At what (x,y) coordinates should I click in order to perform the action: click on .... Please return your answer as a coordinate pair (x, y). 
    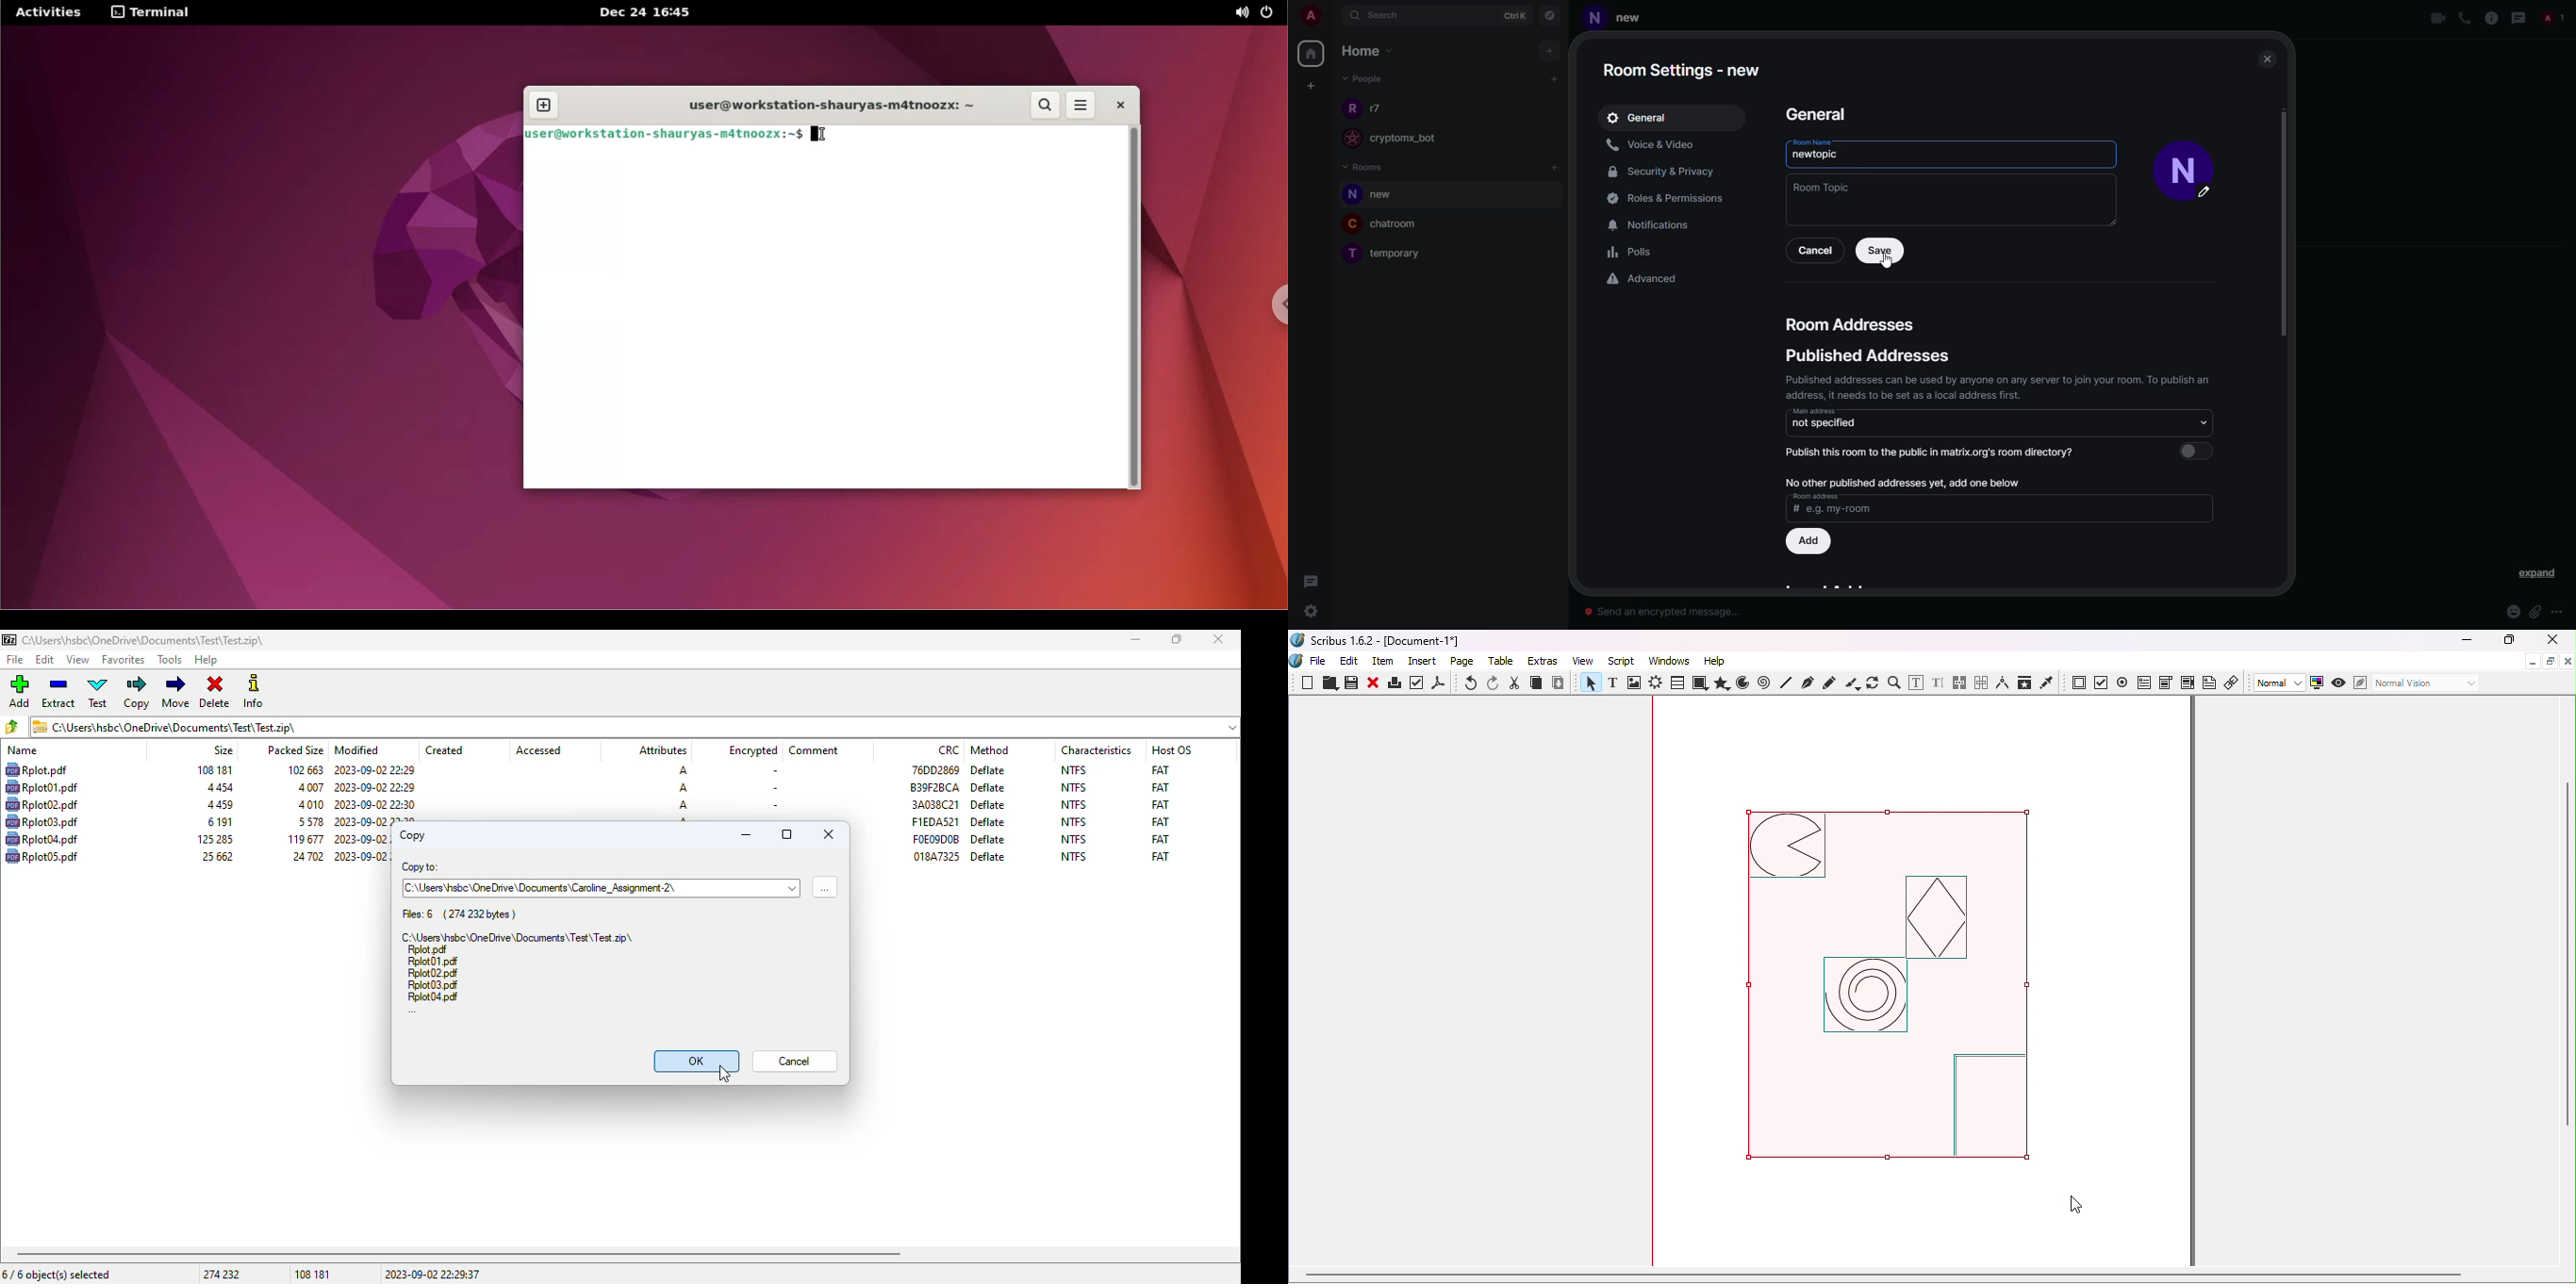
    Looking at the image, I should click on (413, 1011).